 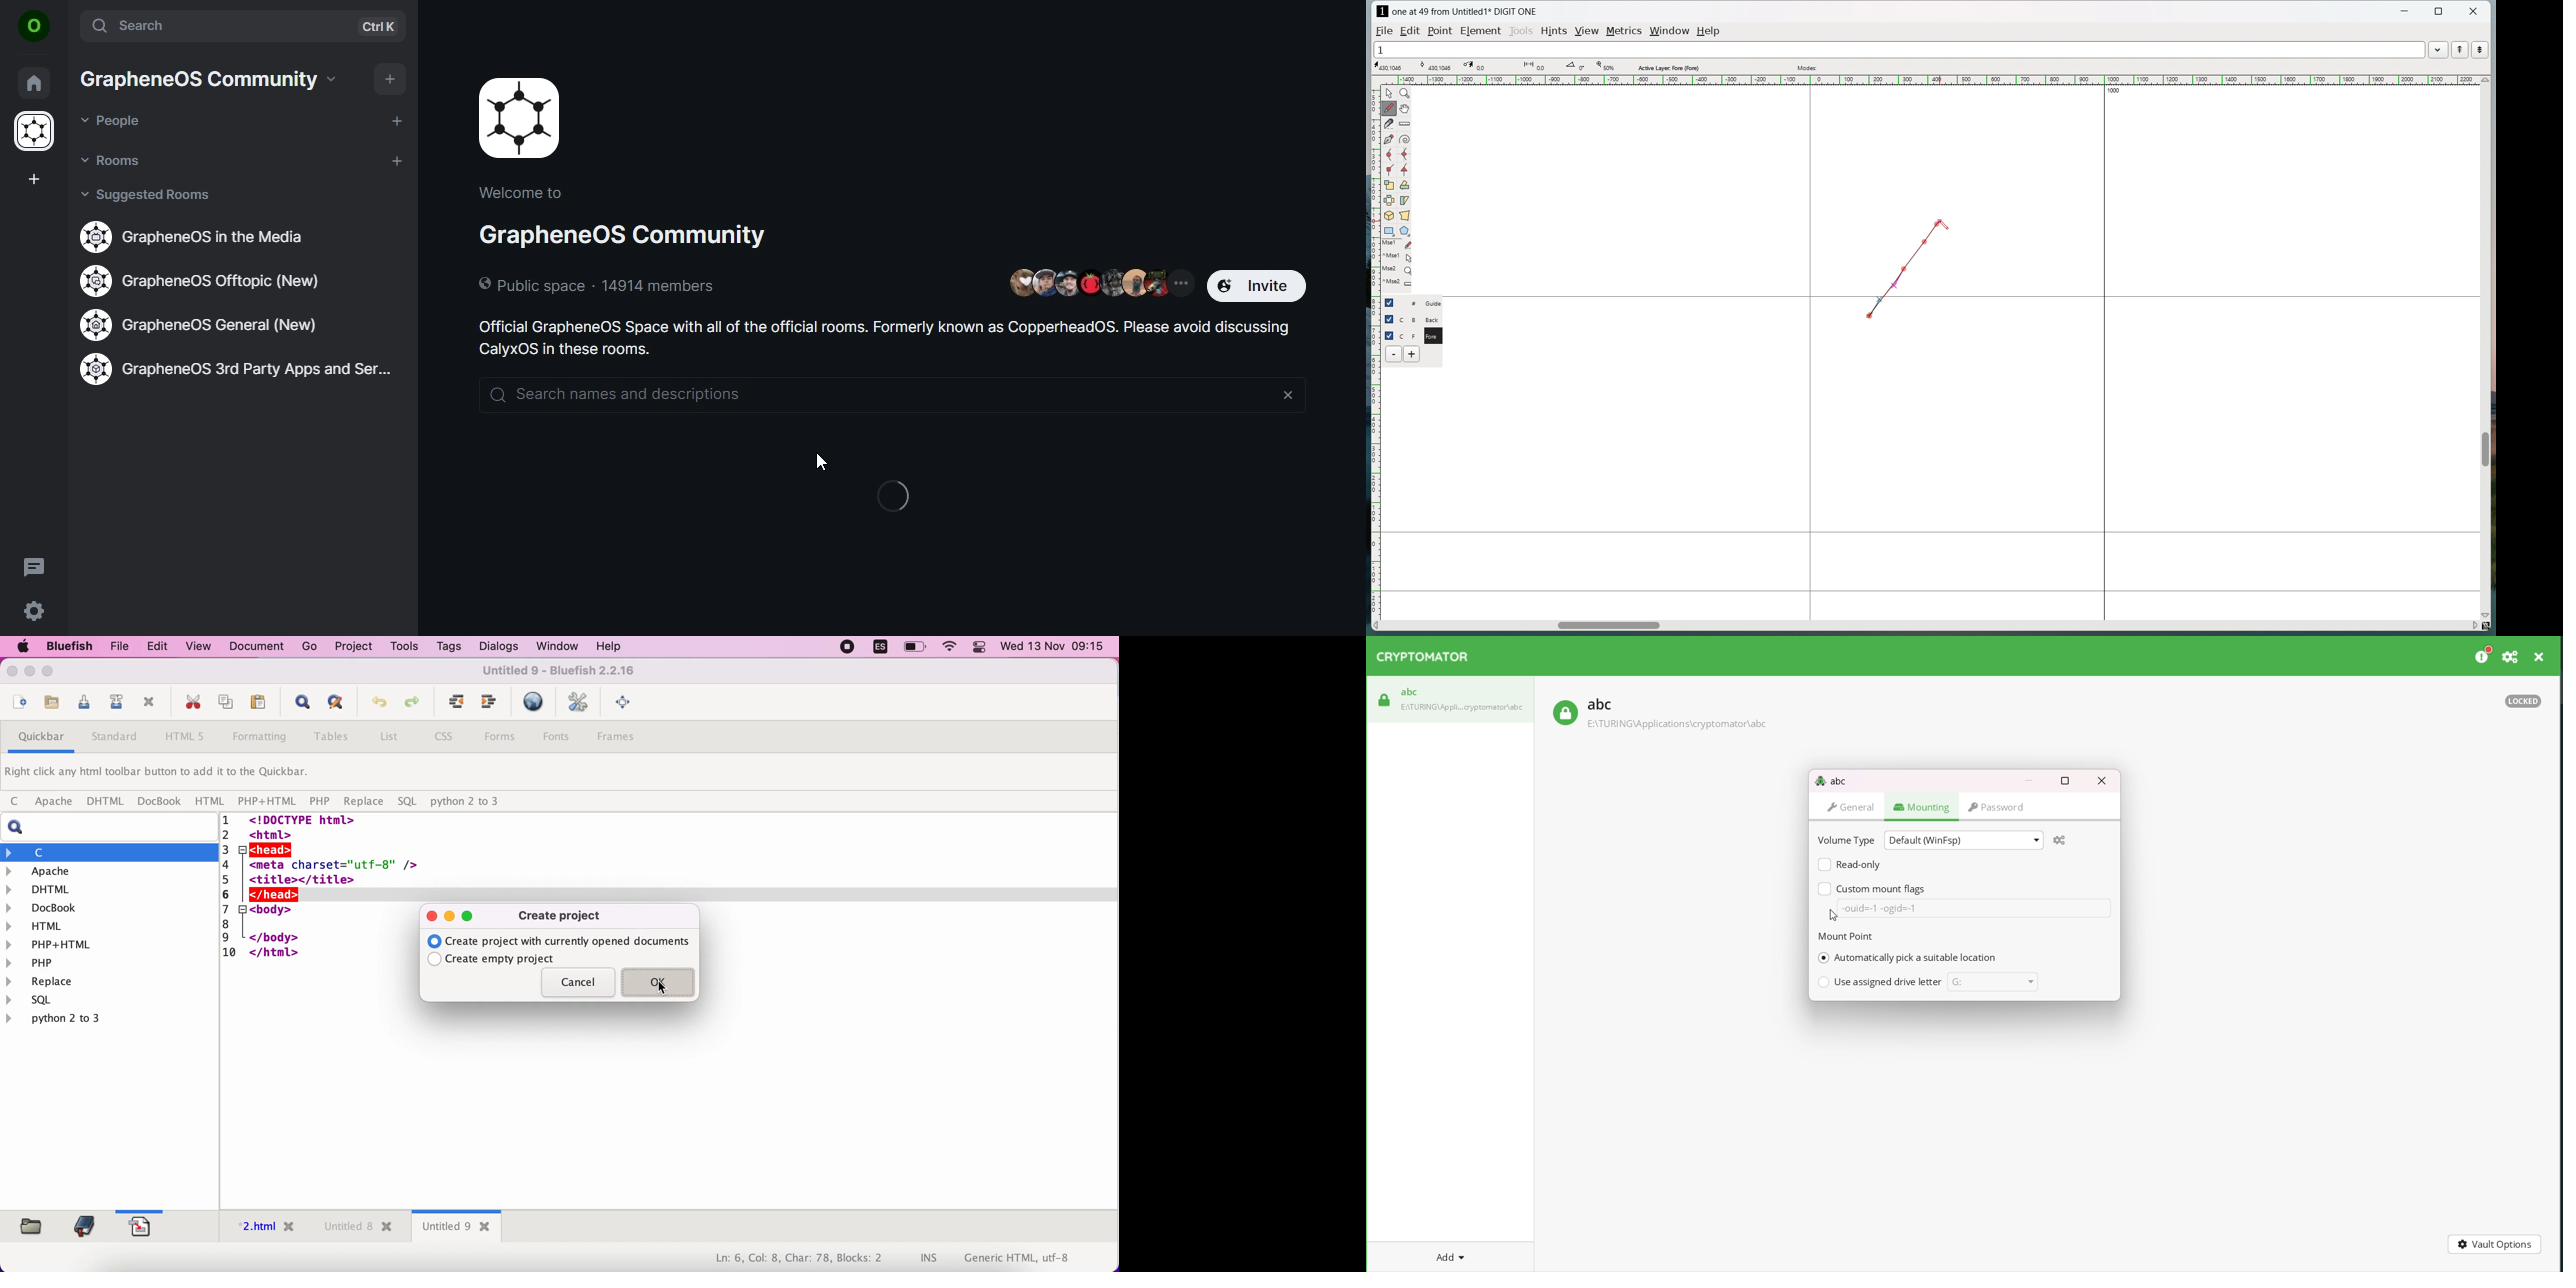 I want to click on text, so click(x=210, y=79).